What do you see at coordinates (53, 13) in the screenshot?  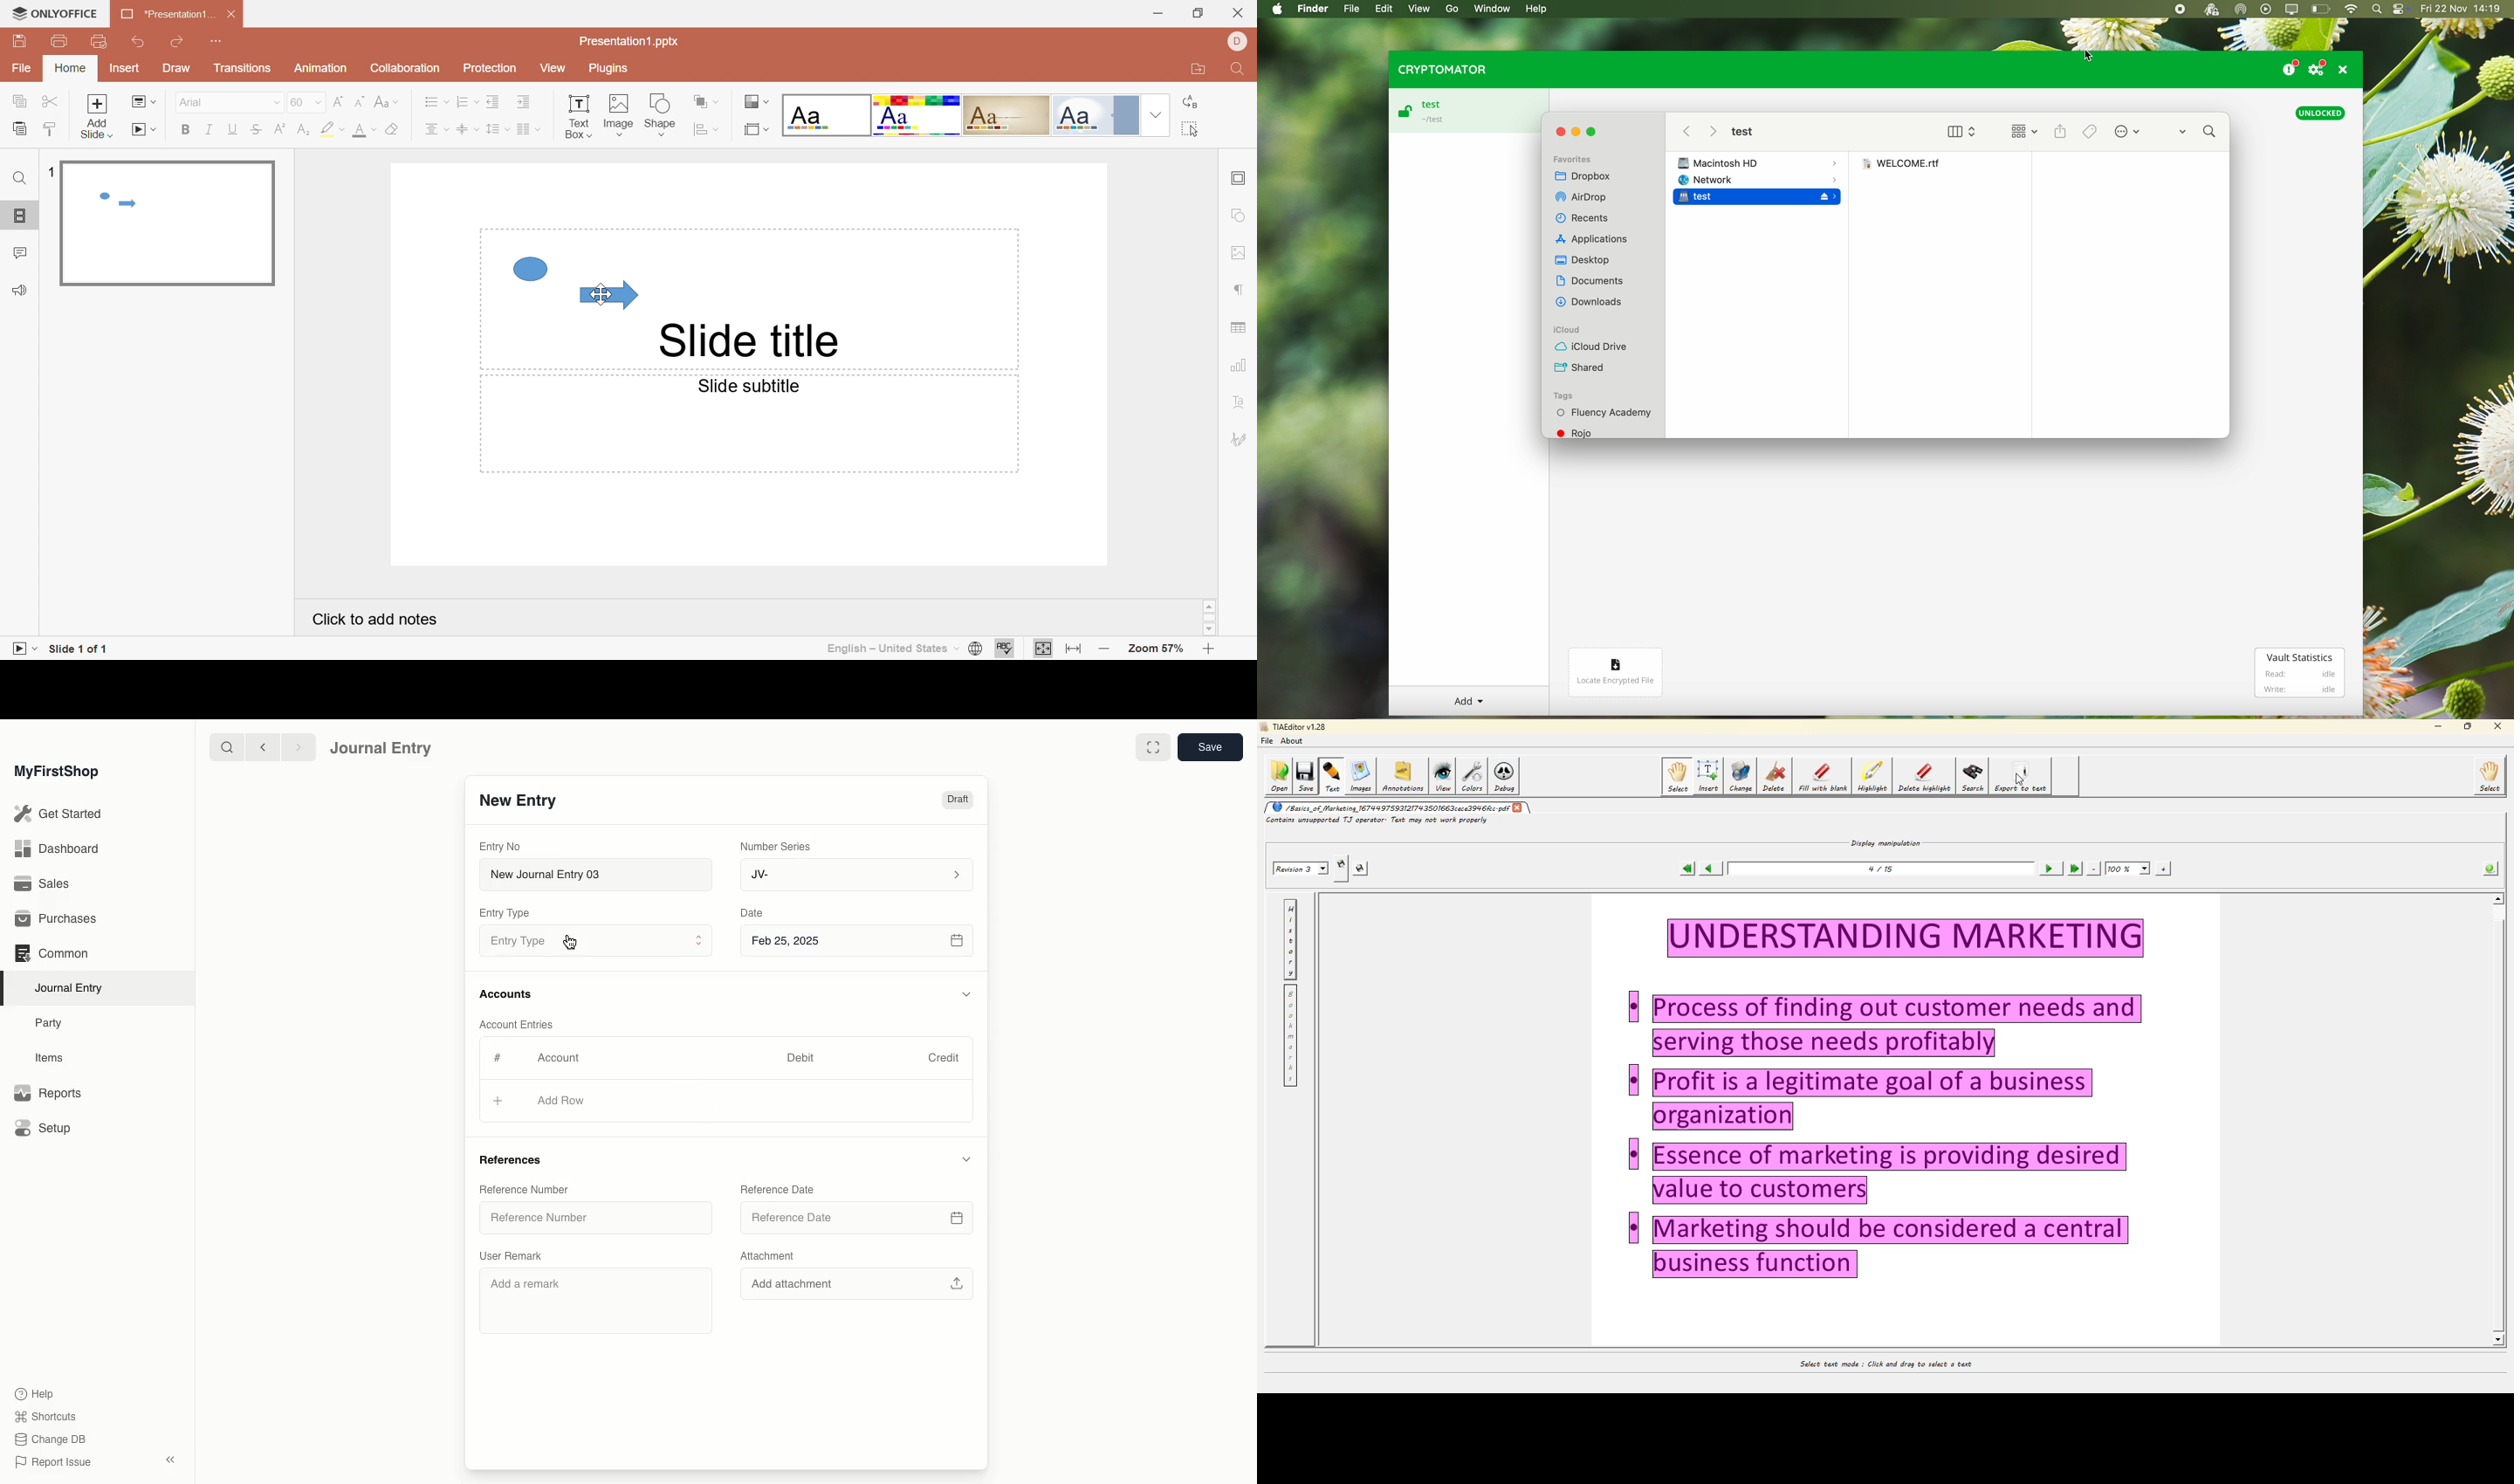 I see `ONLYOFFICE` at bounding box center [53, 13].